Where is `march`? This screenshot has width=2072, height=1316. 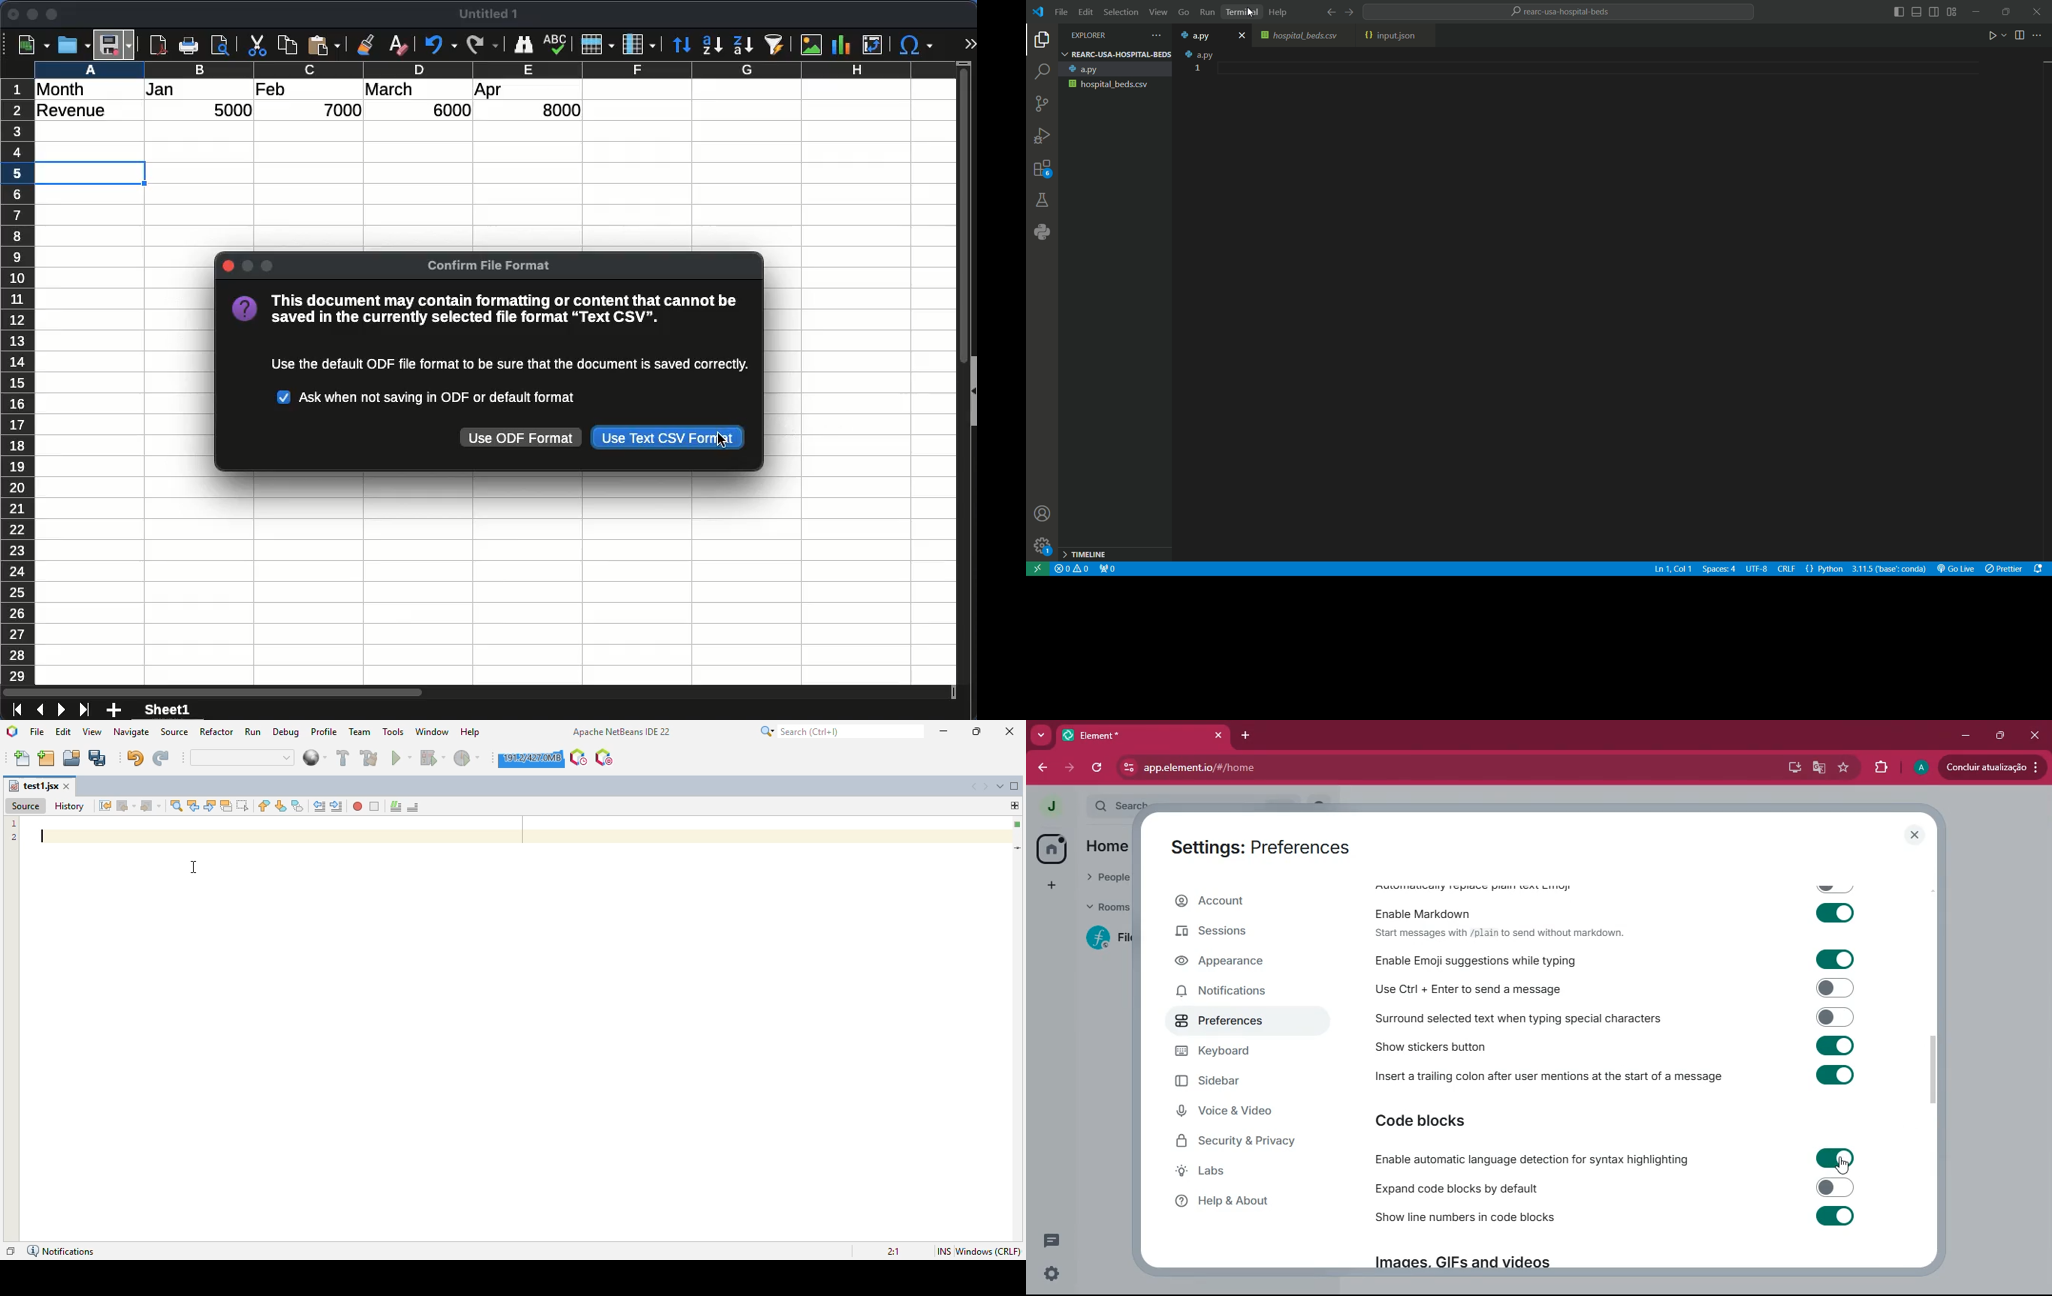 march is located at coordinates (390, 90).